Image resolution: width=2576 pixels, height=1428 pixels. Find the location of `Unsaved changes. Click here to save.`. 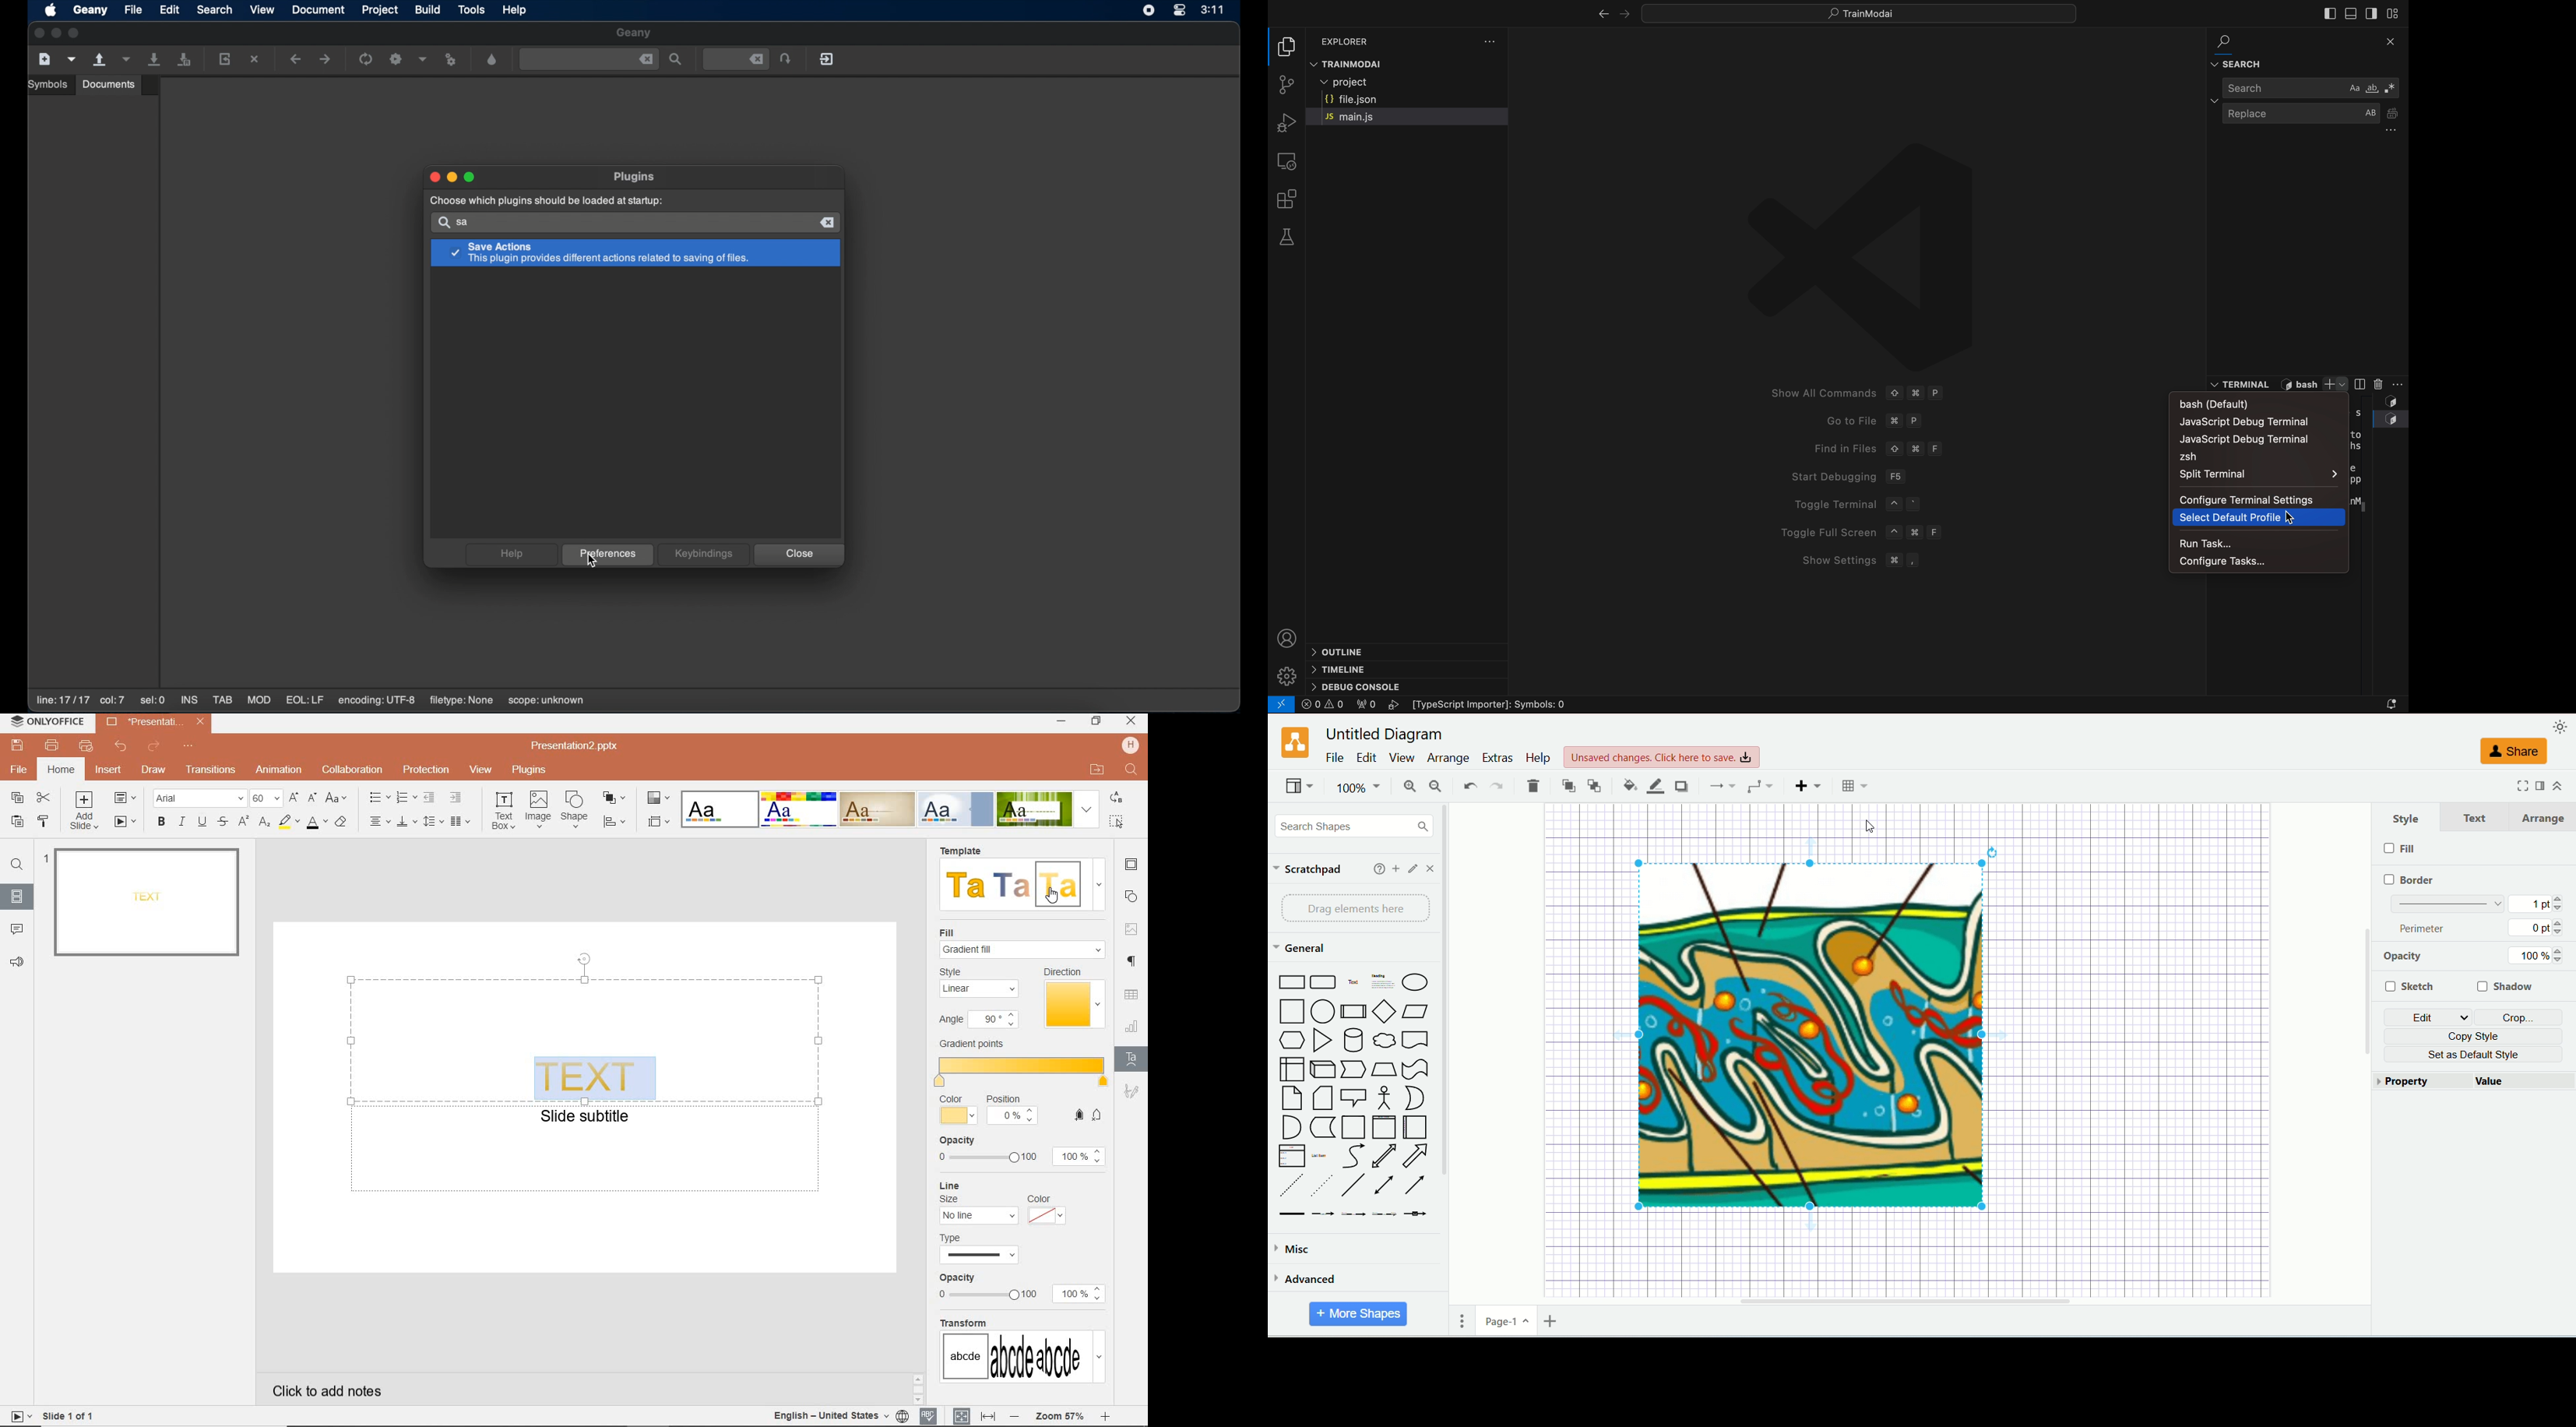

Unsaved changes. Click here to save. is located at coordinates (1660, 756).